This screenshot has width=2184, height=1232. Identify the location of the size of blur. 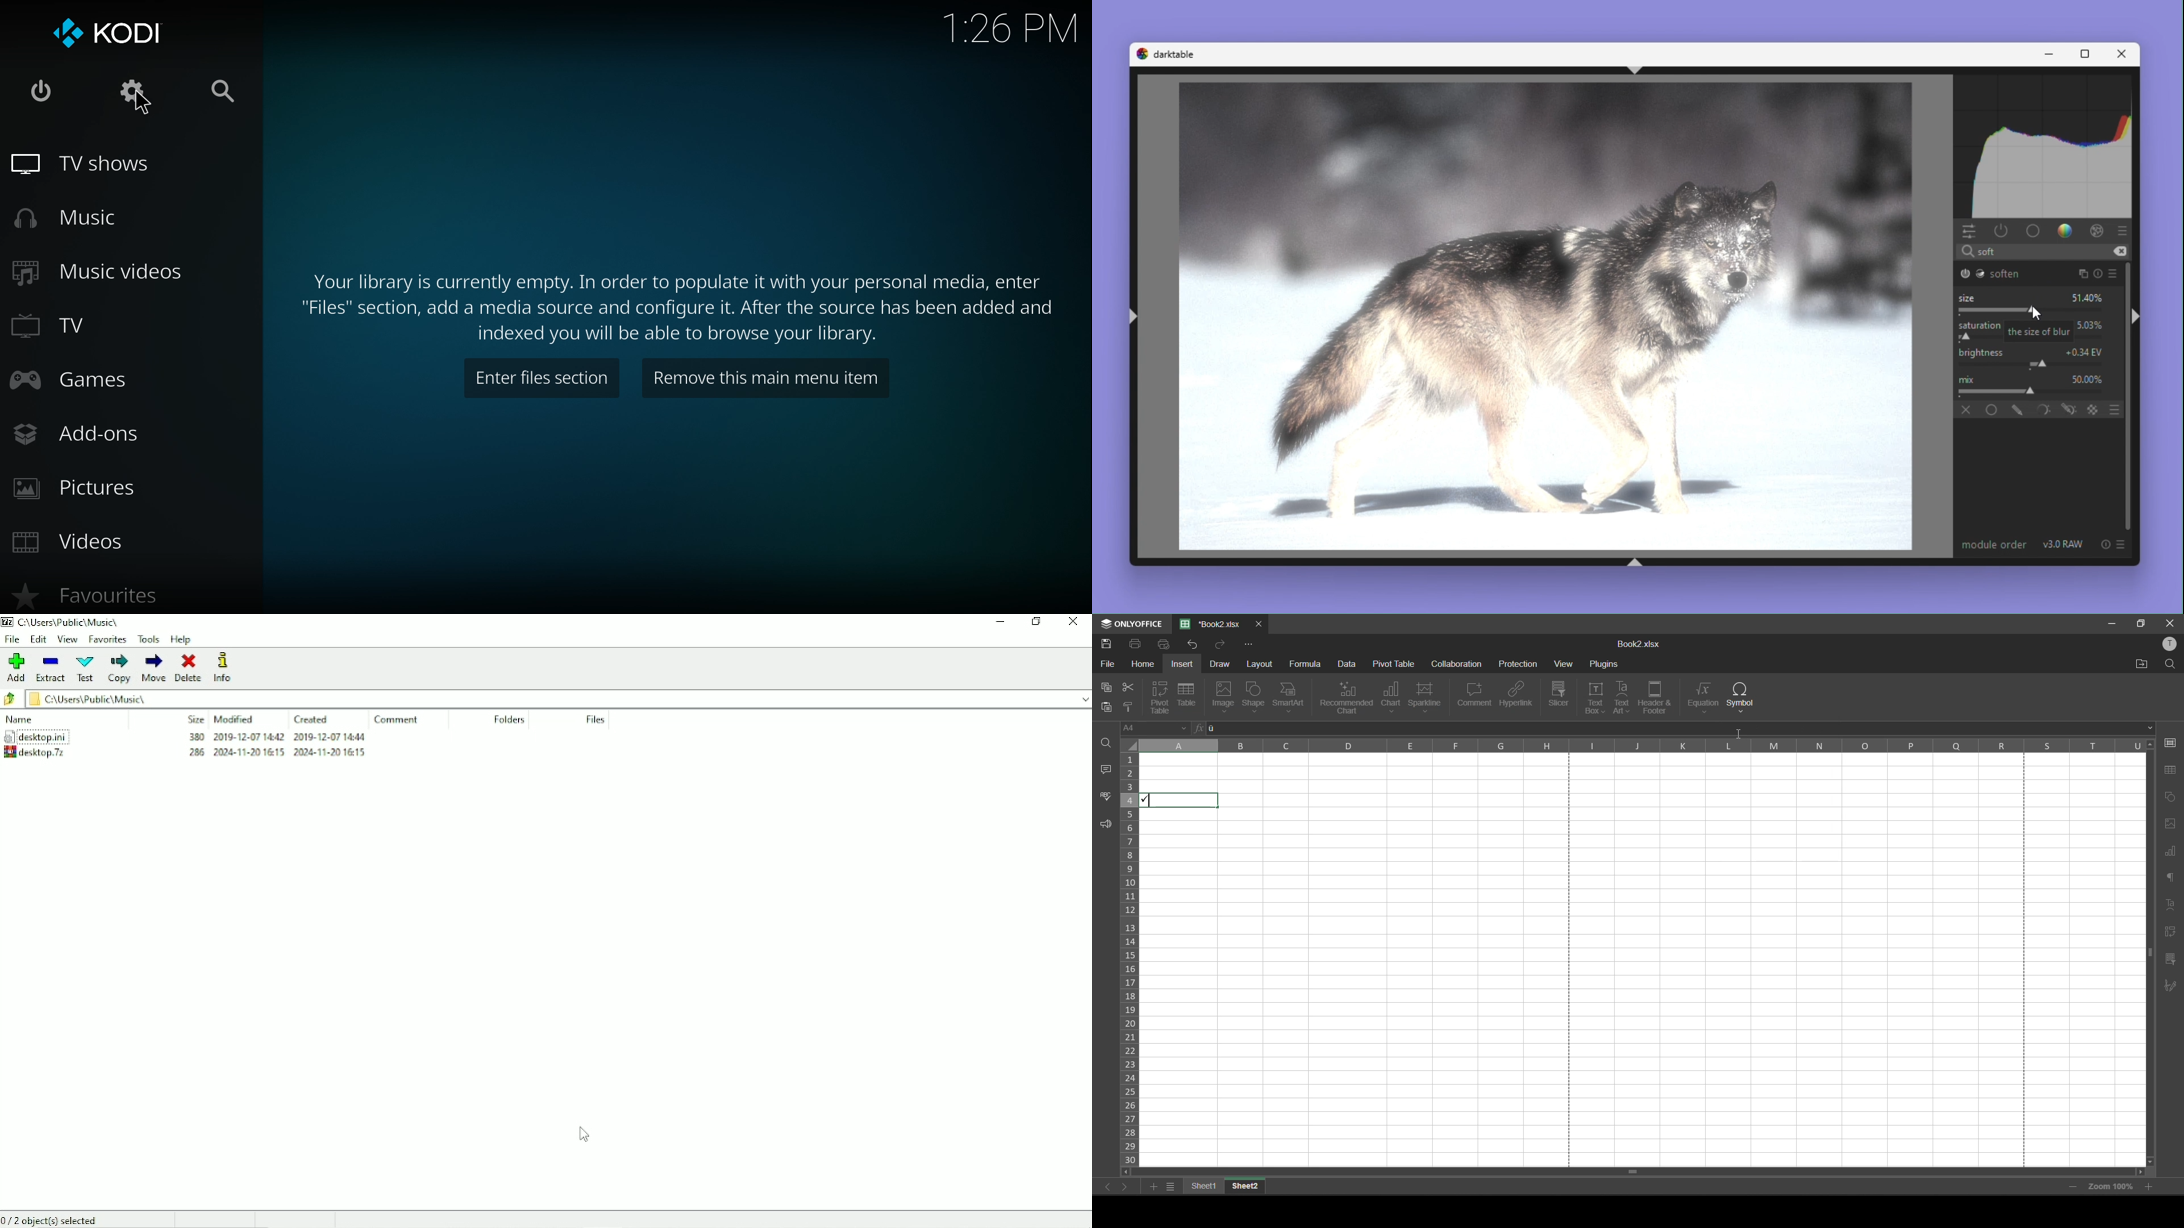
(2039, 332).